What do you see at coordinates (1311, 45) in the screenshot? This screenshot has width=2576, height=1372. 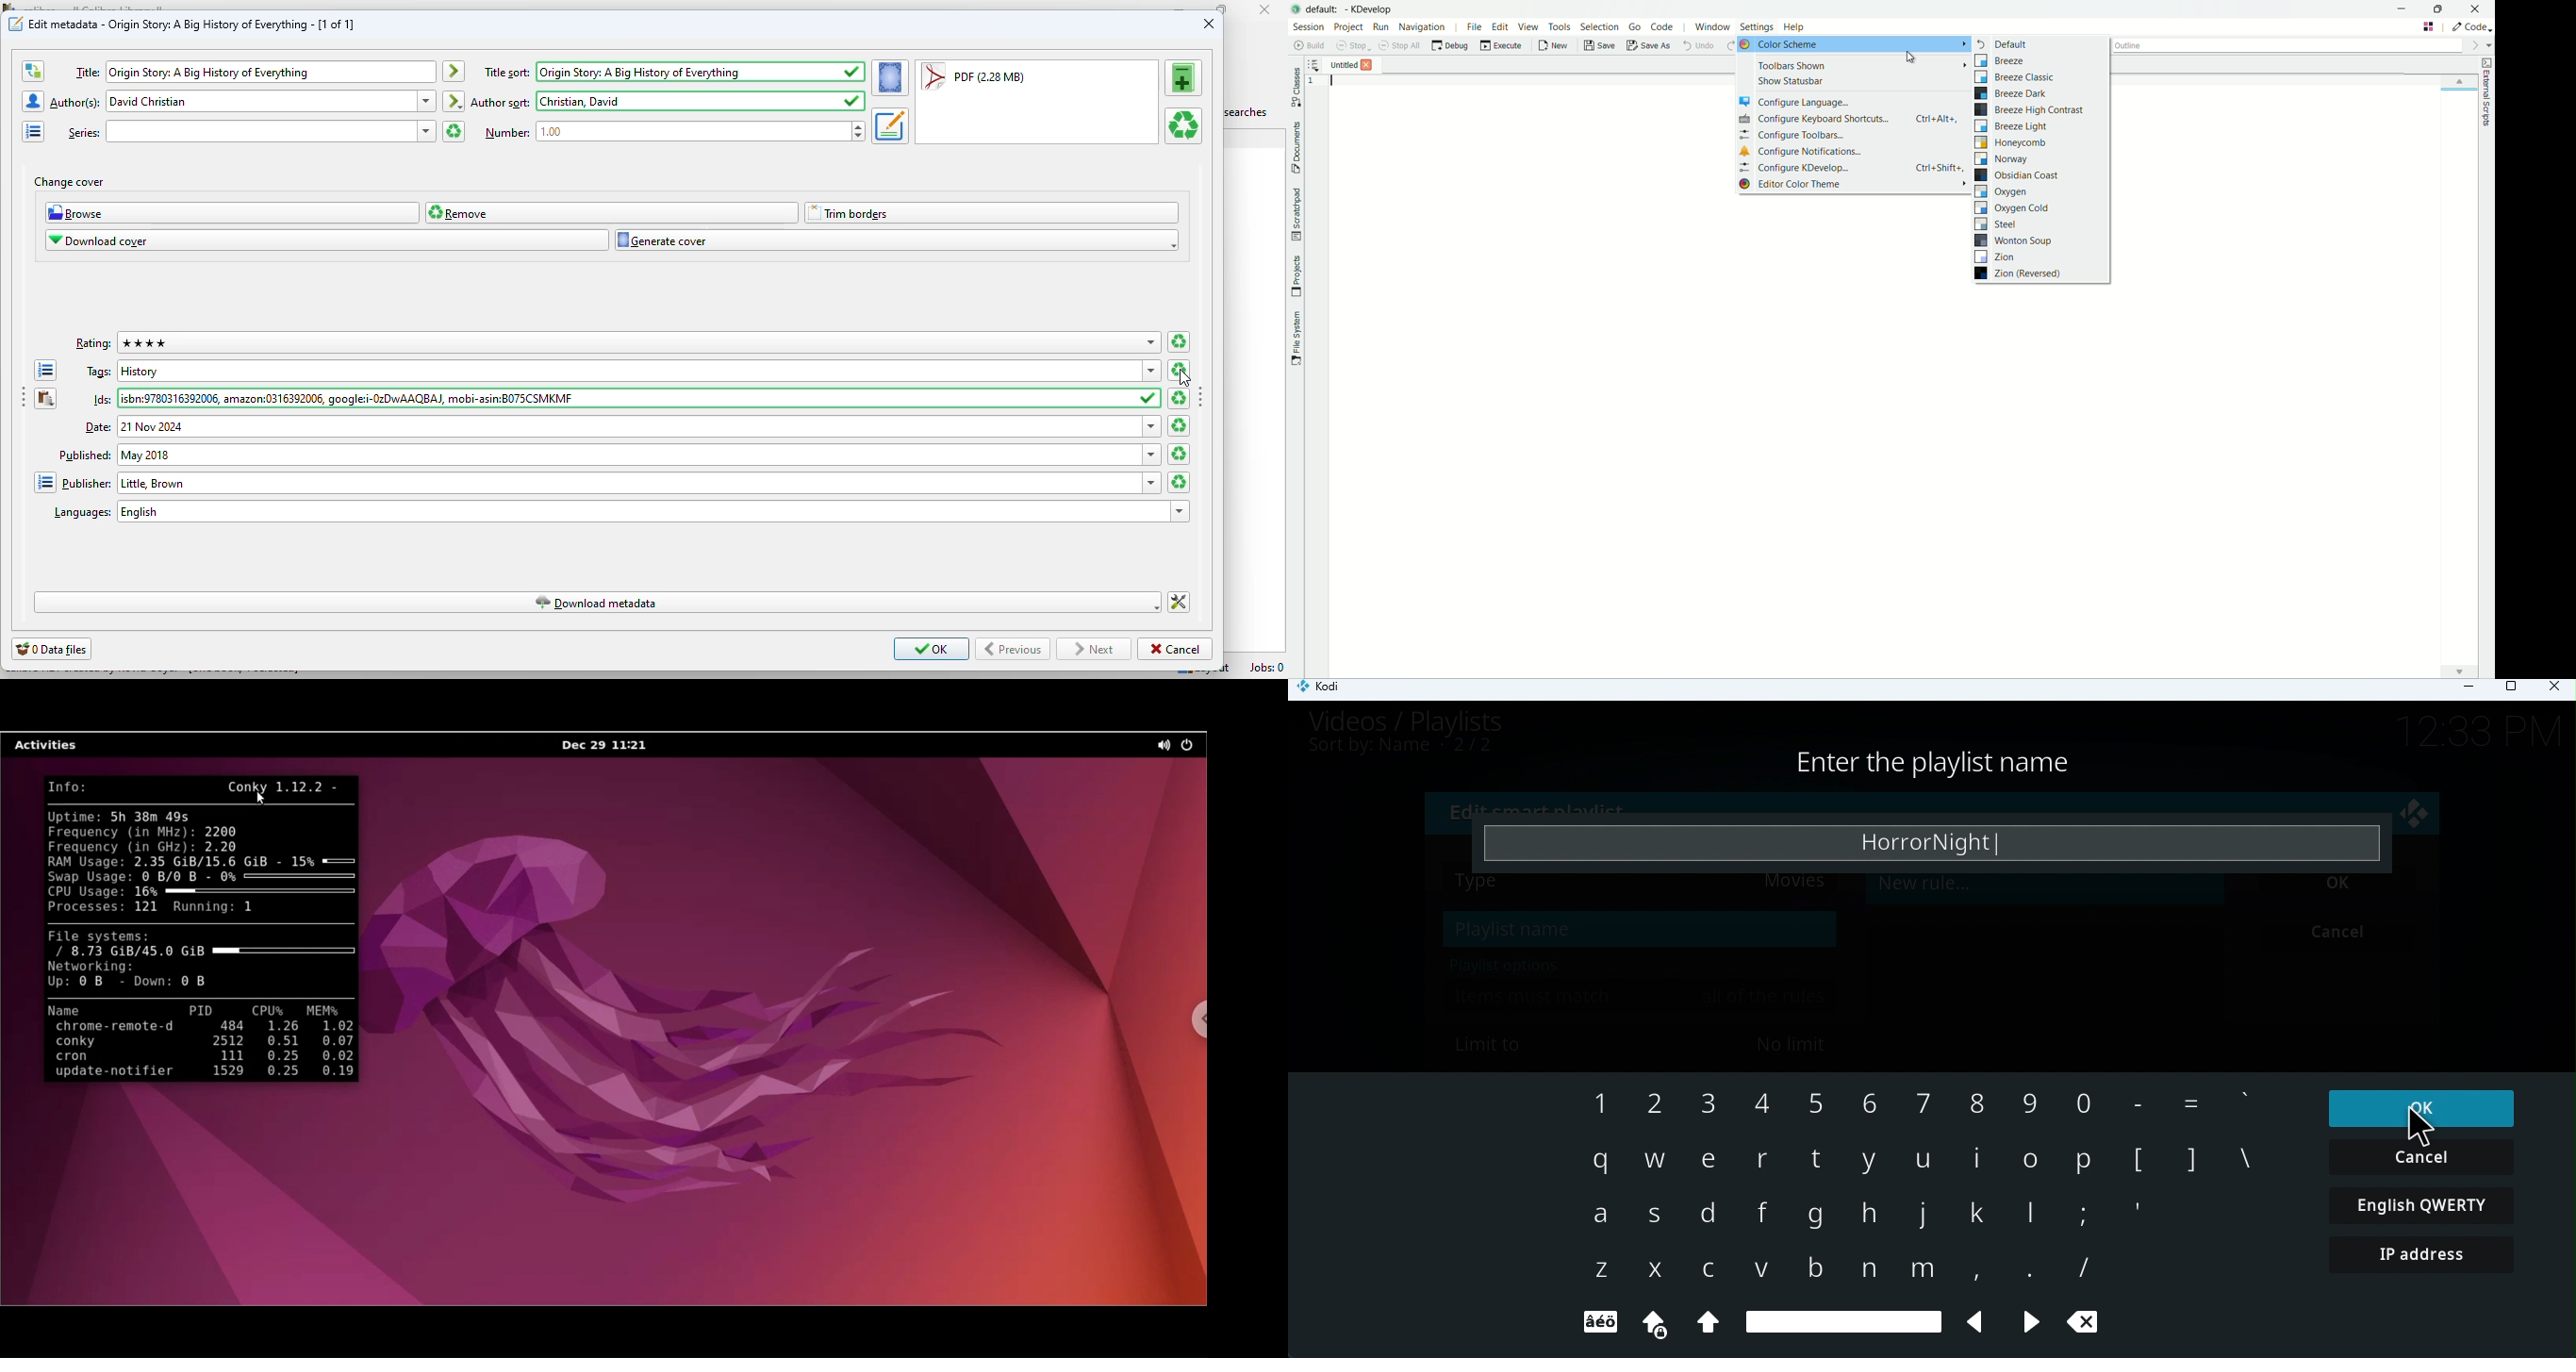 I see `build` at bounding box center [1311, 45].